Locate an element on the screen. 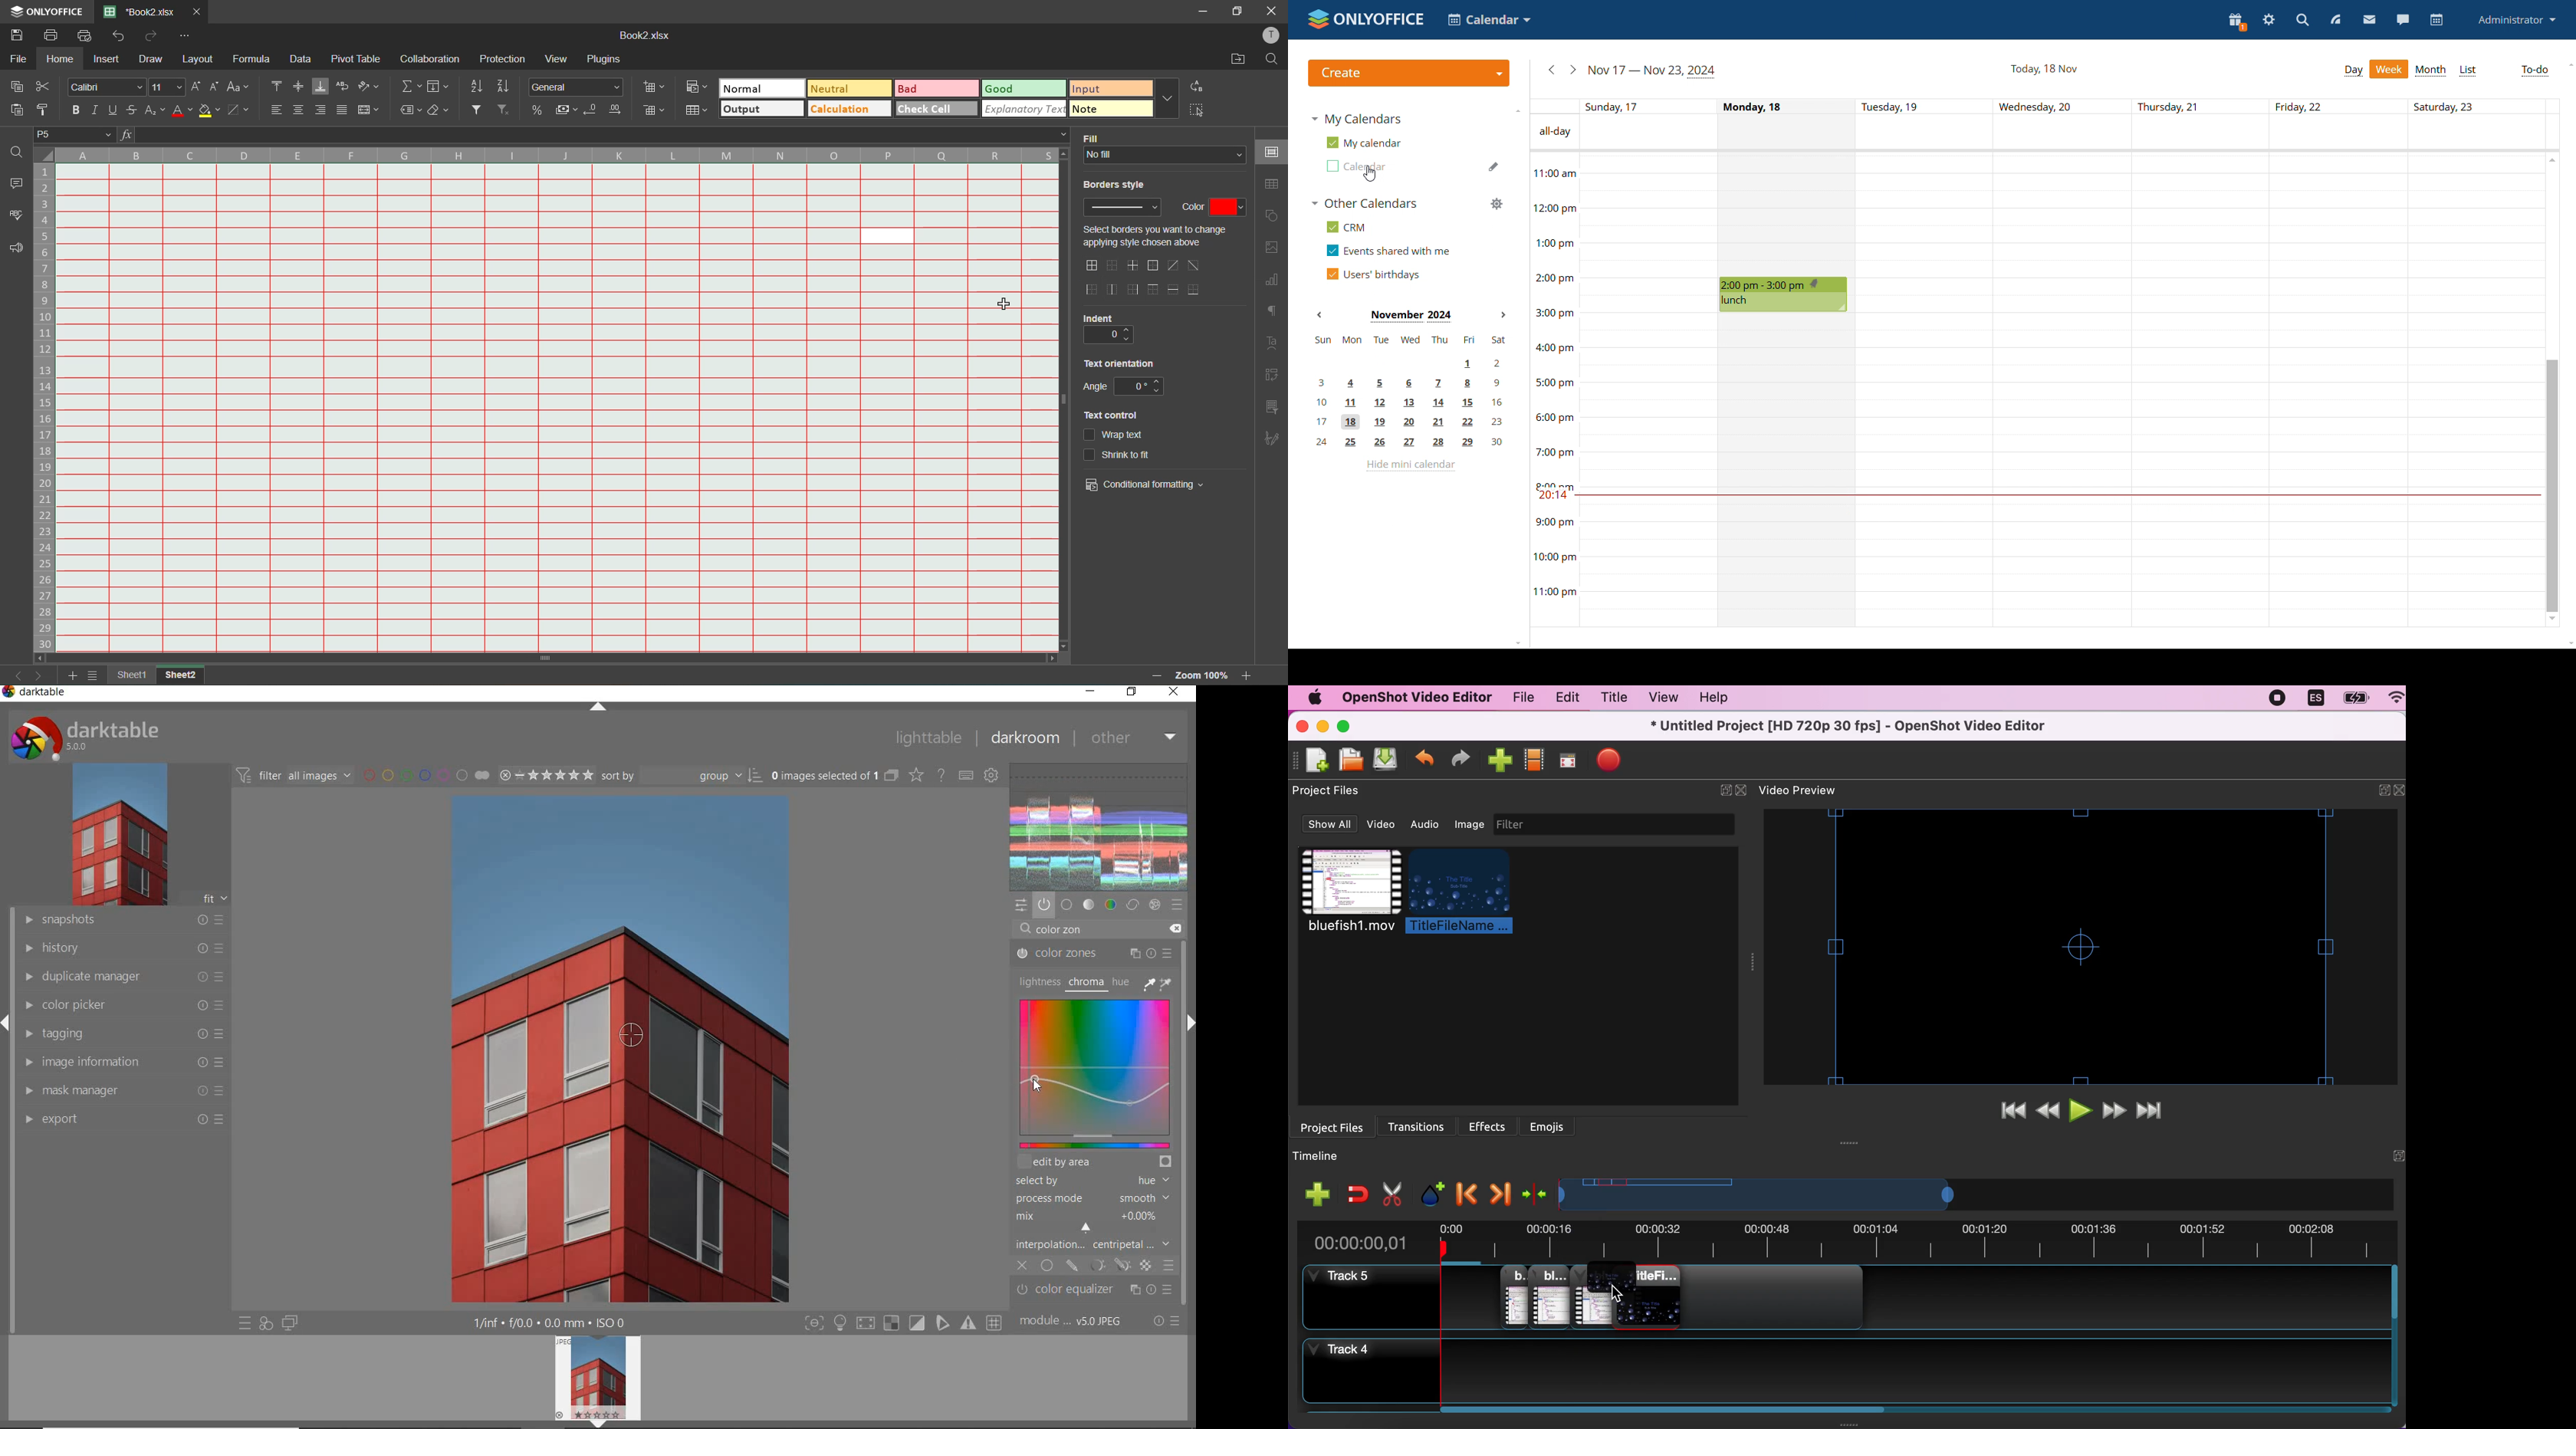  enable for online help is located at coordinates (942, 774).